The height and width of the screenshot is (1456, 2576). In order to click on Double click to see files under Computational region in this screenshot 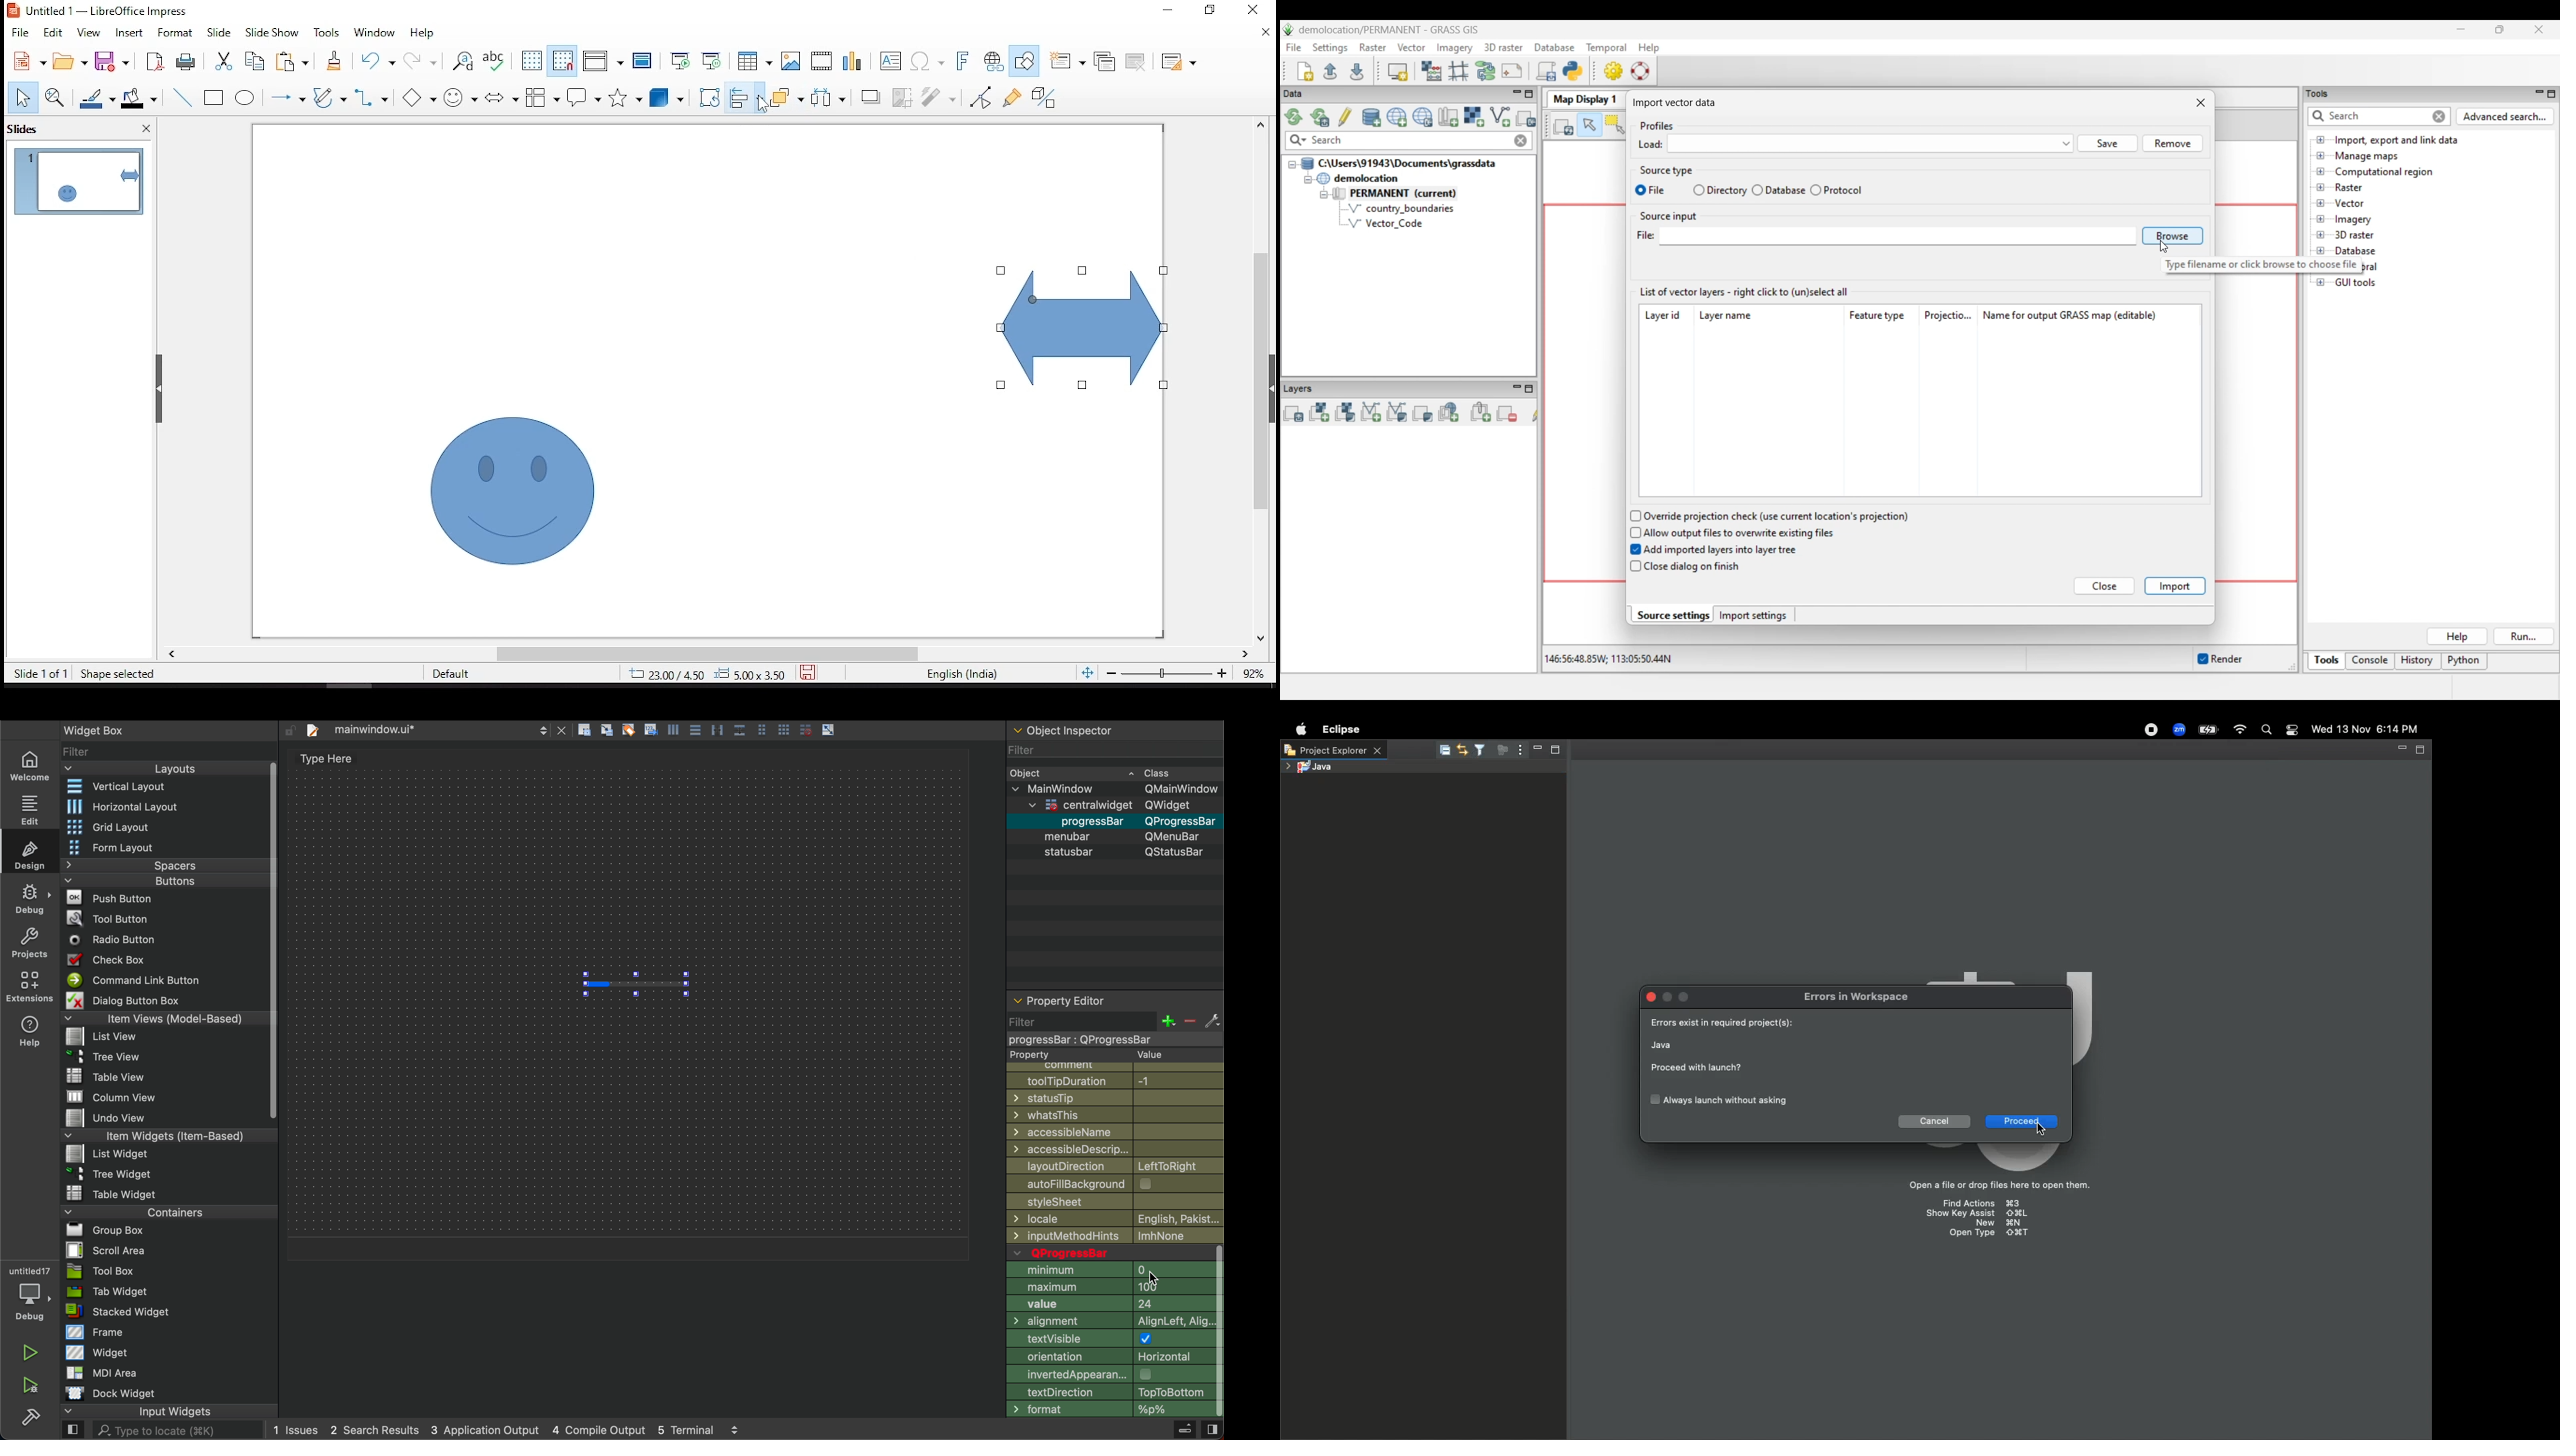, I will do `click(2384, 172)`.